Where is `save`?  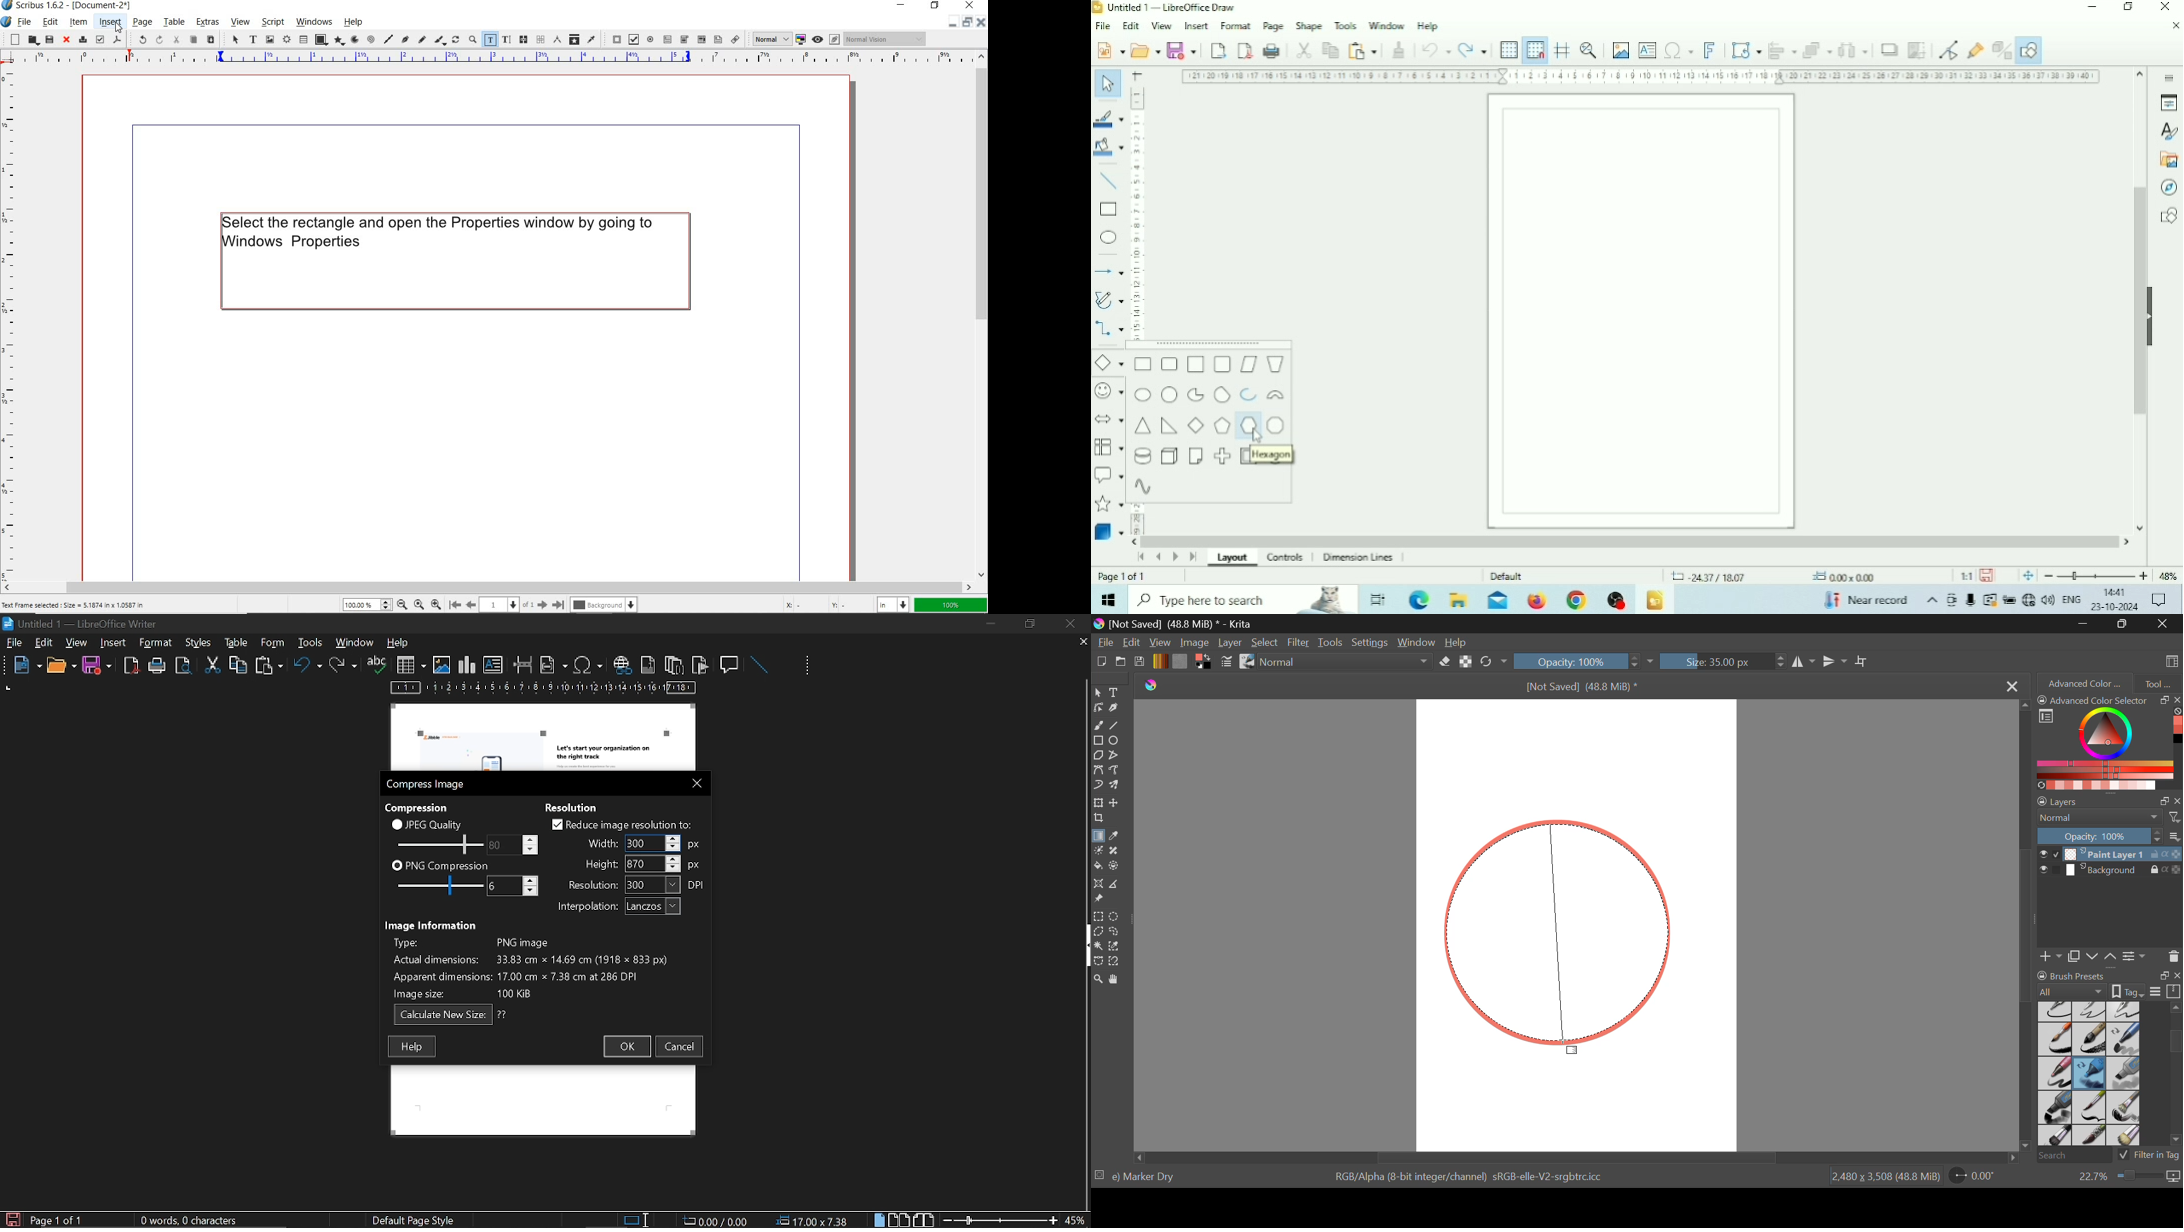 save is located at coordinates (12, 1219).